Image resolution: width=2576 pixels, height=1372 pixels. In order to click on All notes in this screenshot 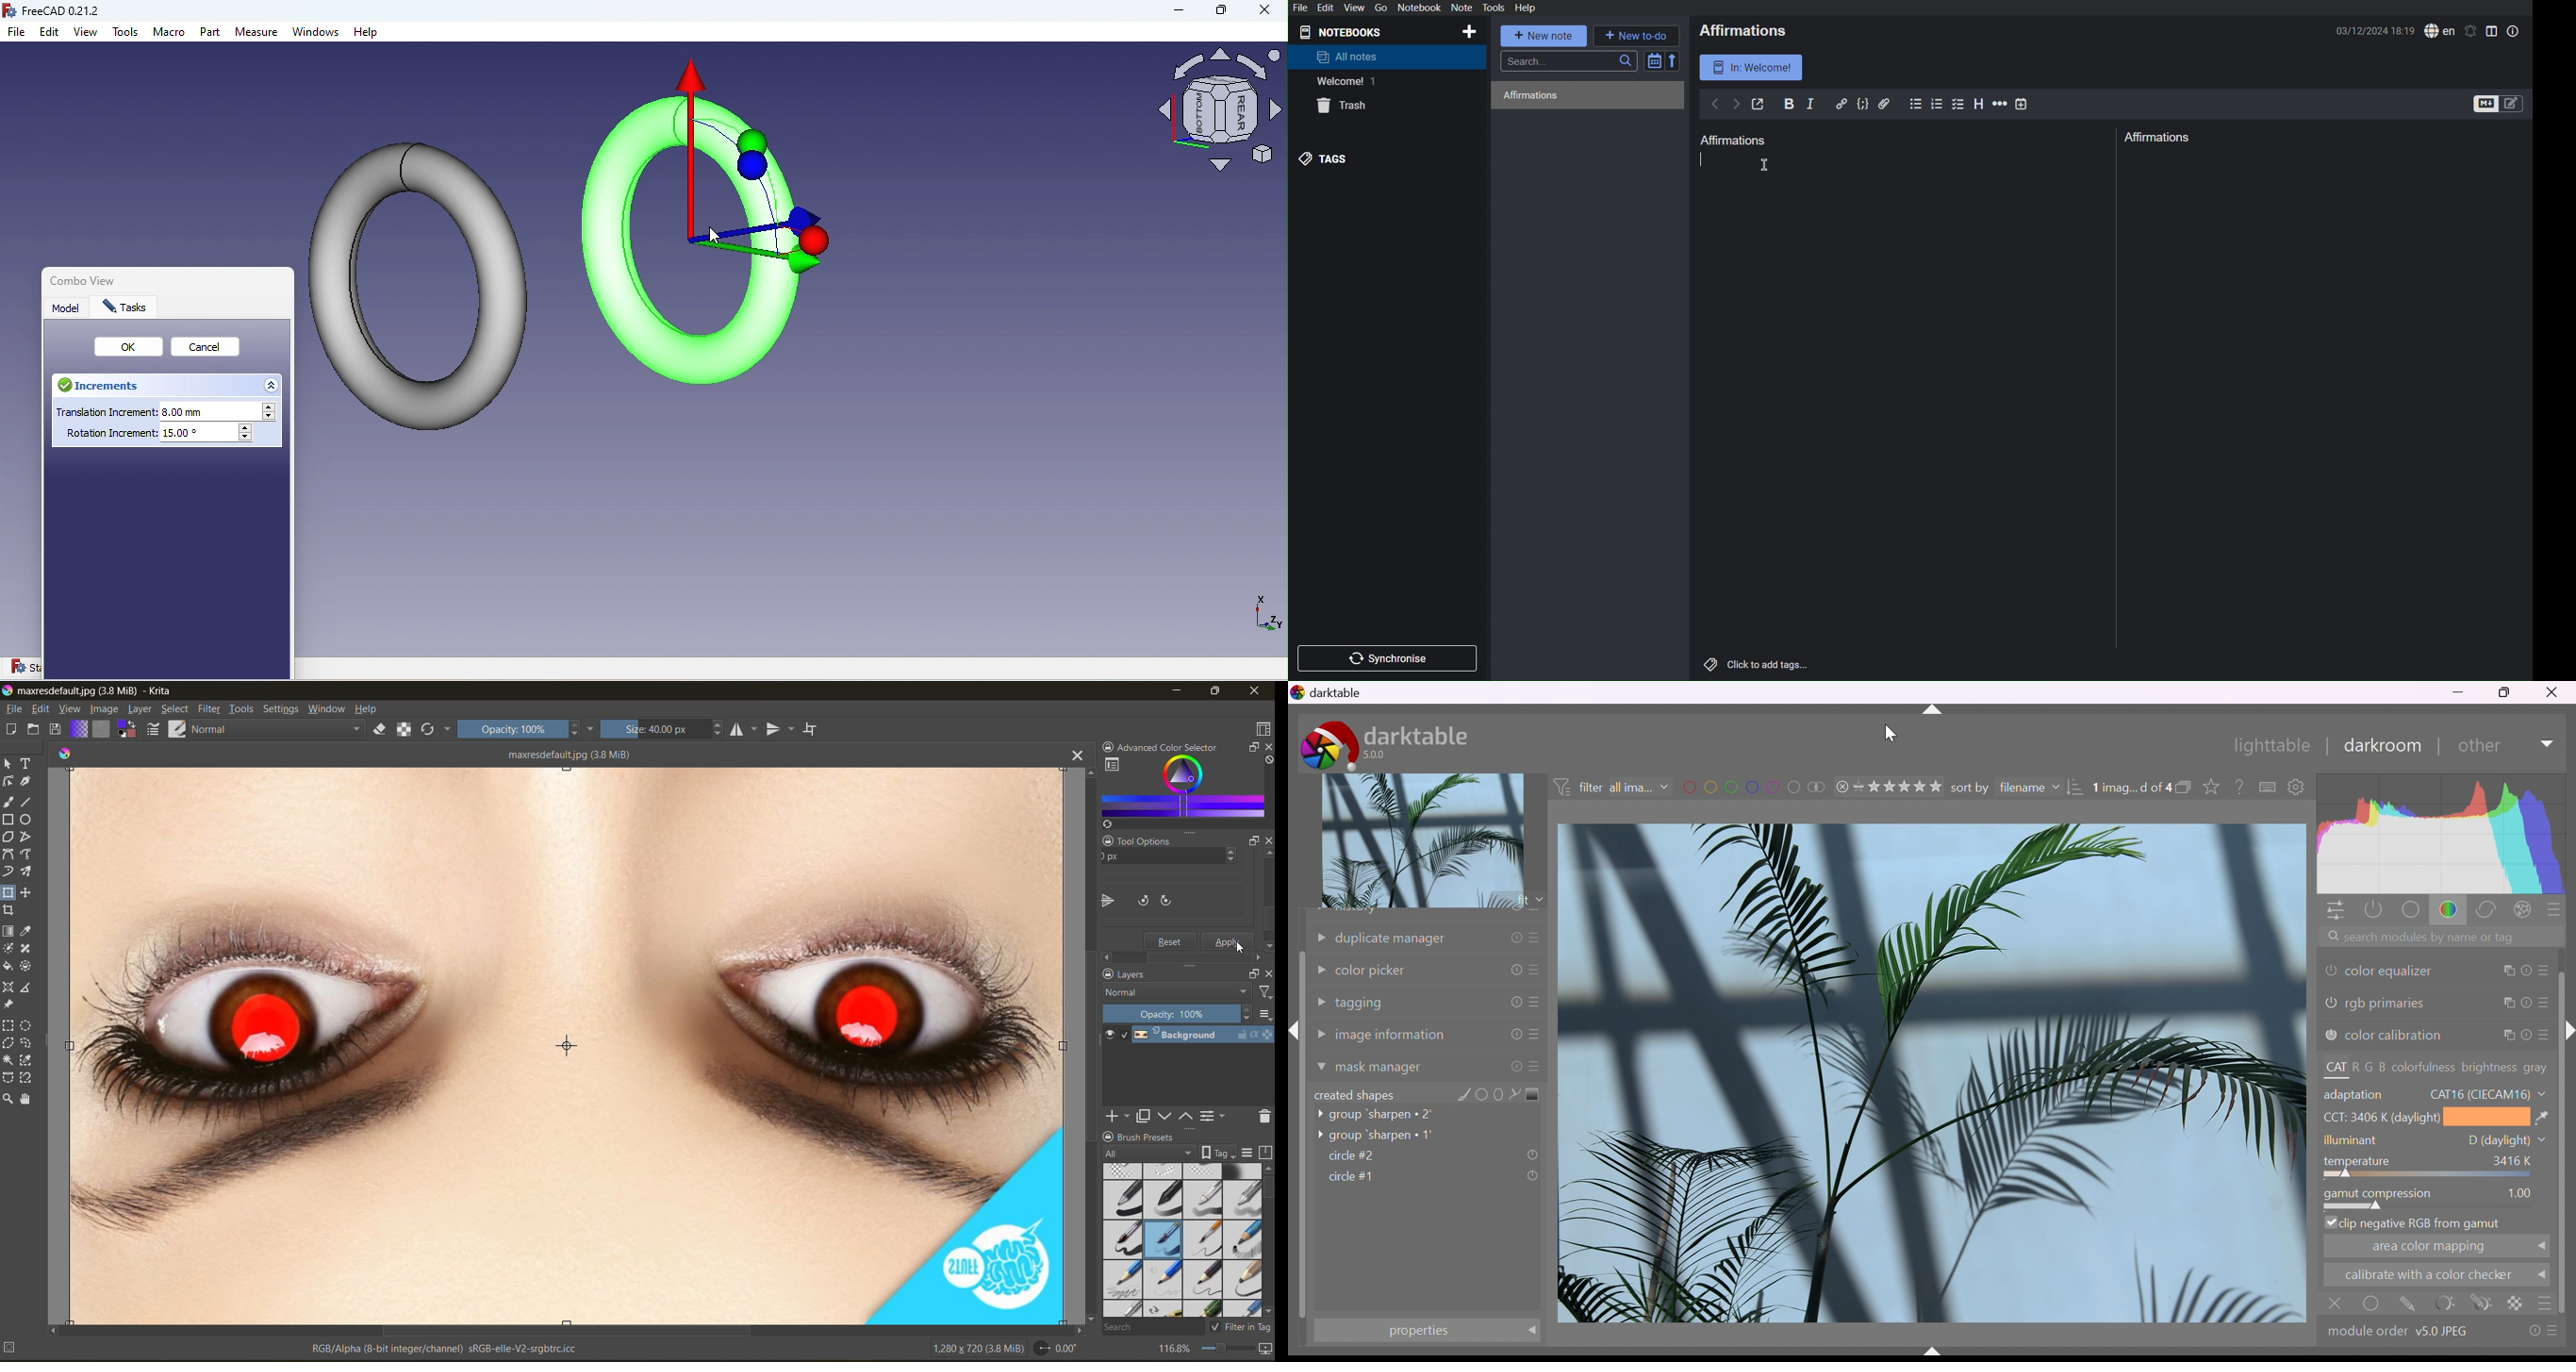, I will do `click(1348, 56)`.